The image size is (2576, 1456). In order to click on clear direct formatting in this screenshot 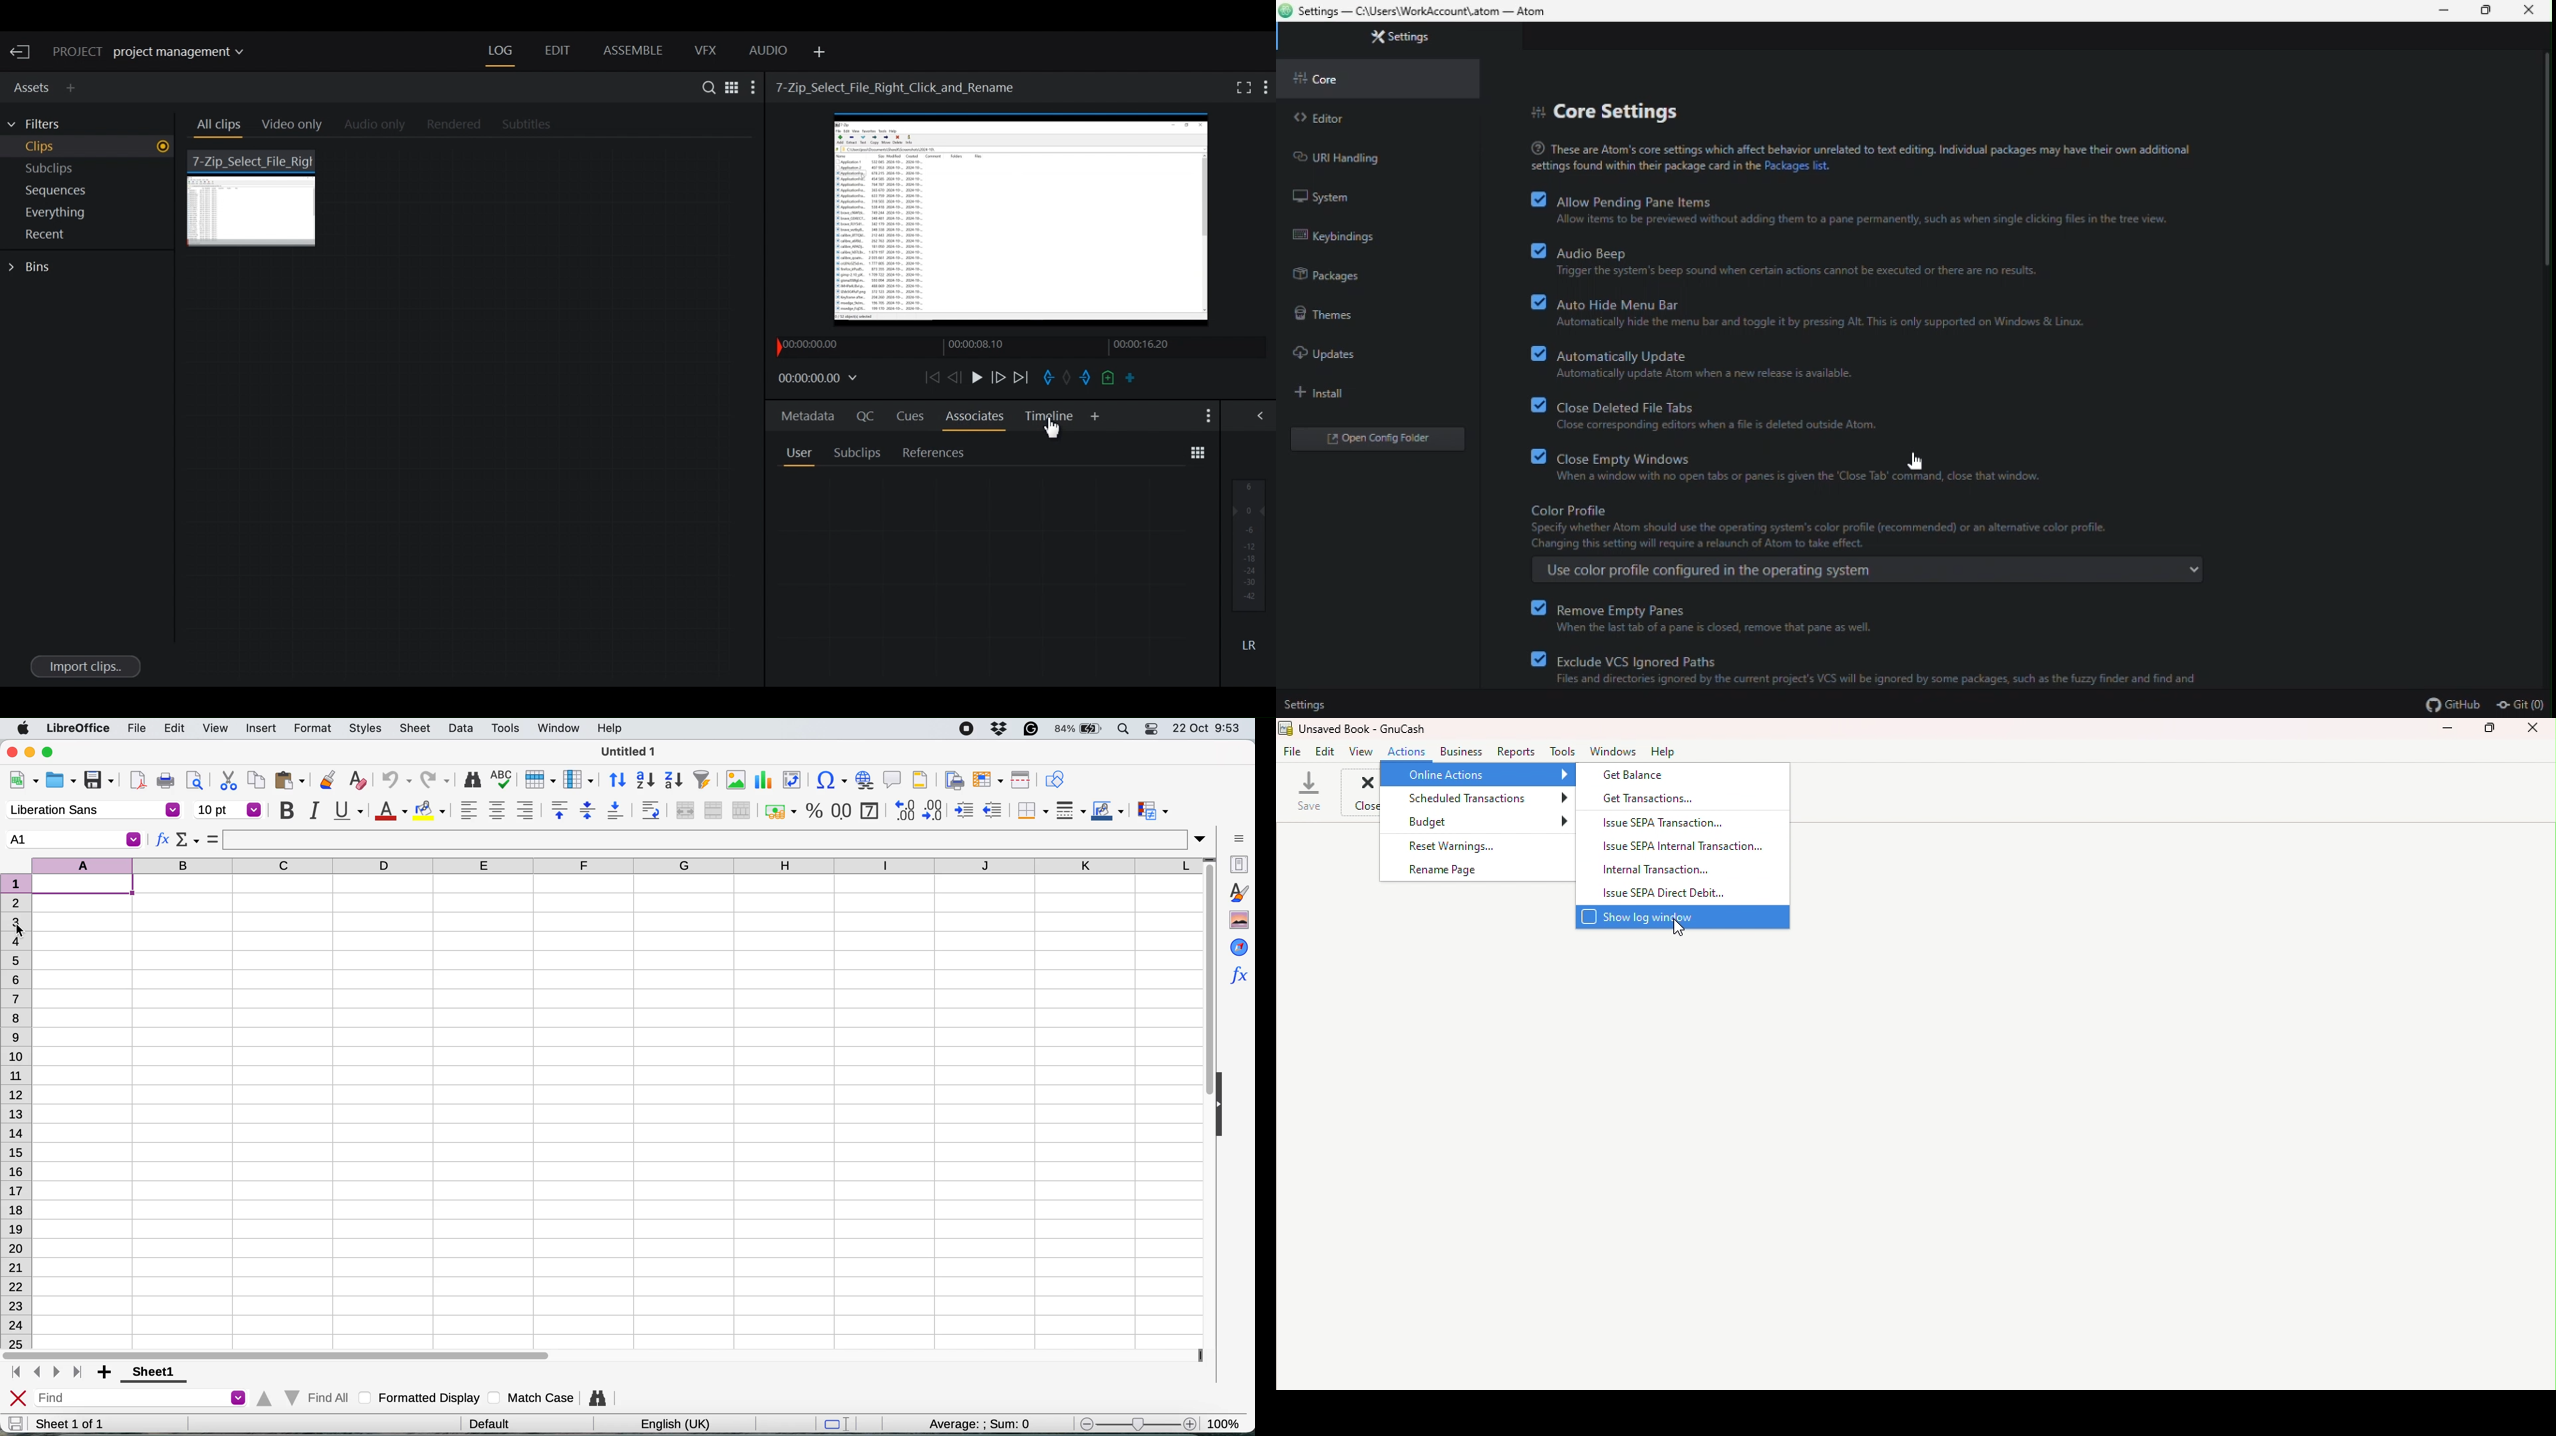, I will do `click(357, 780)`.